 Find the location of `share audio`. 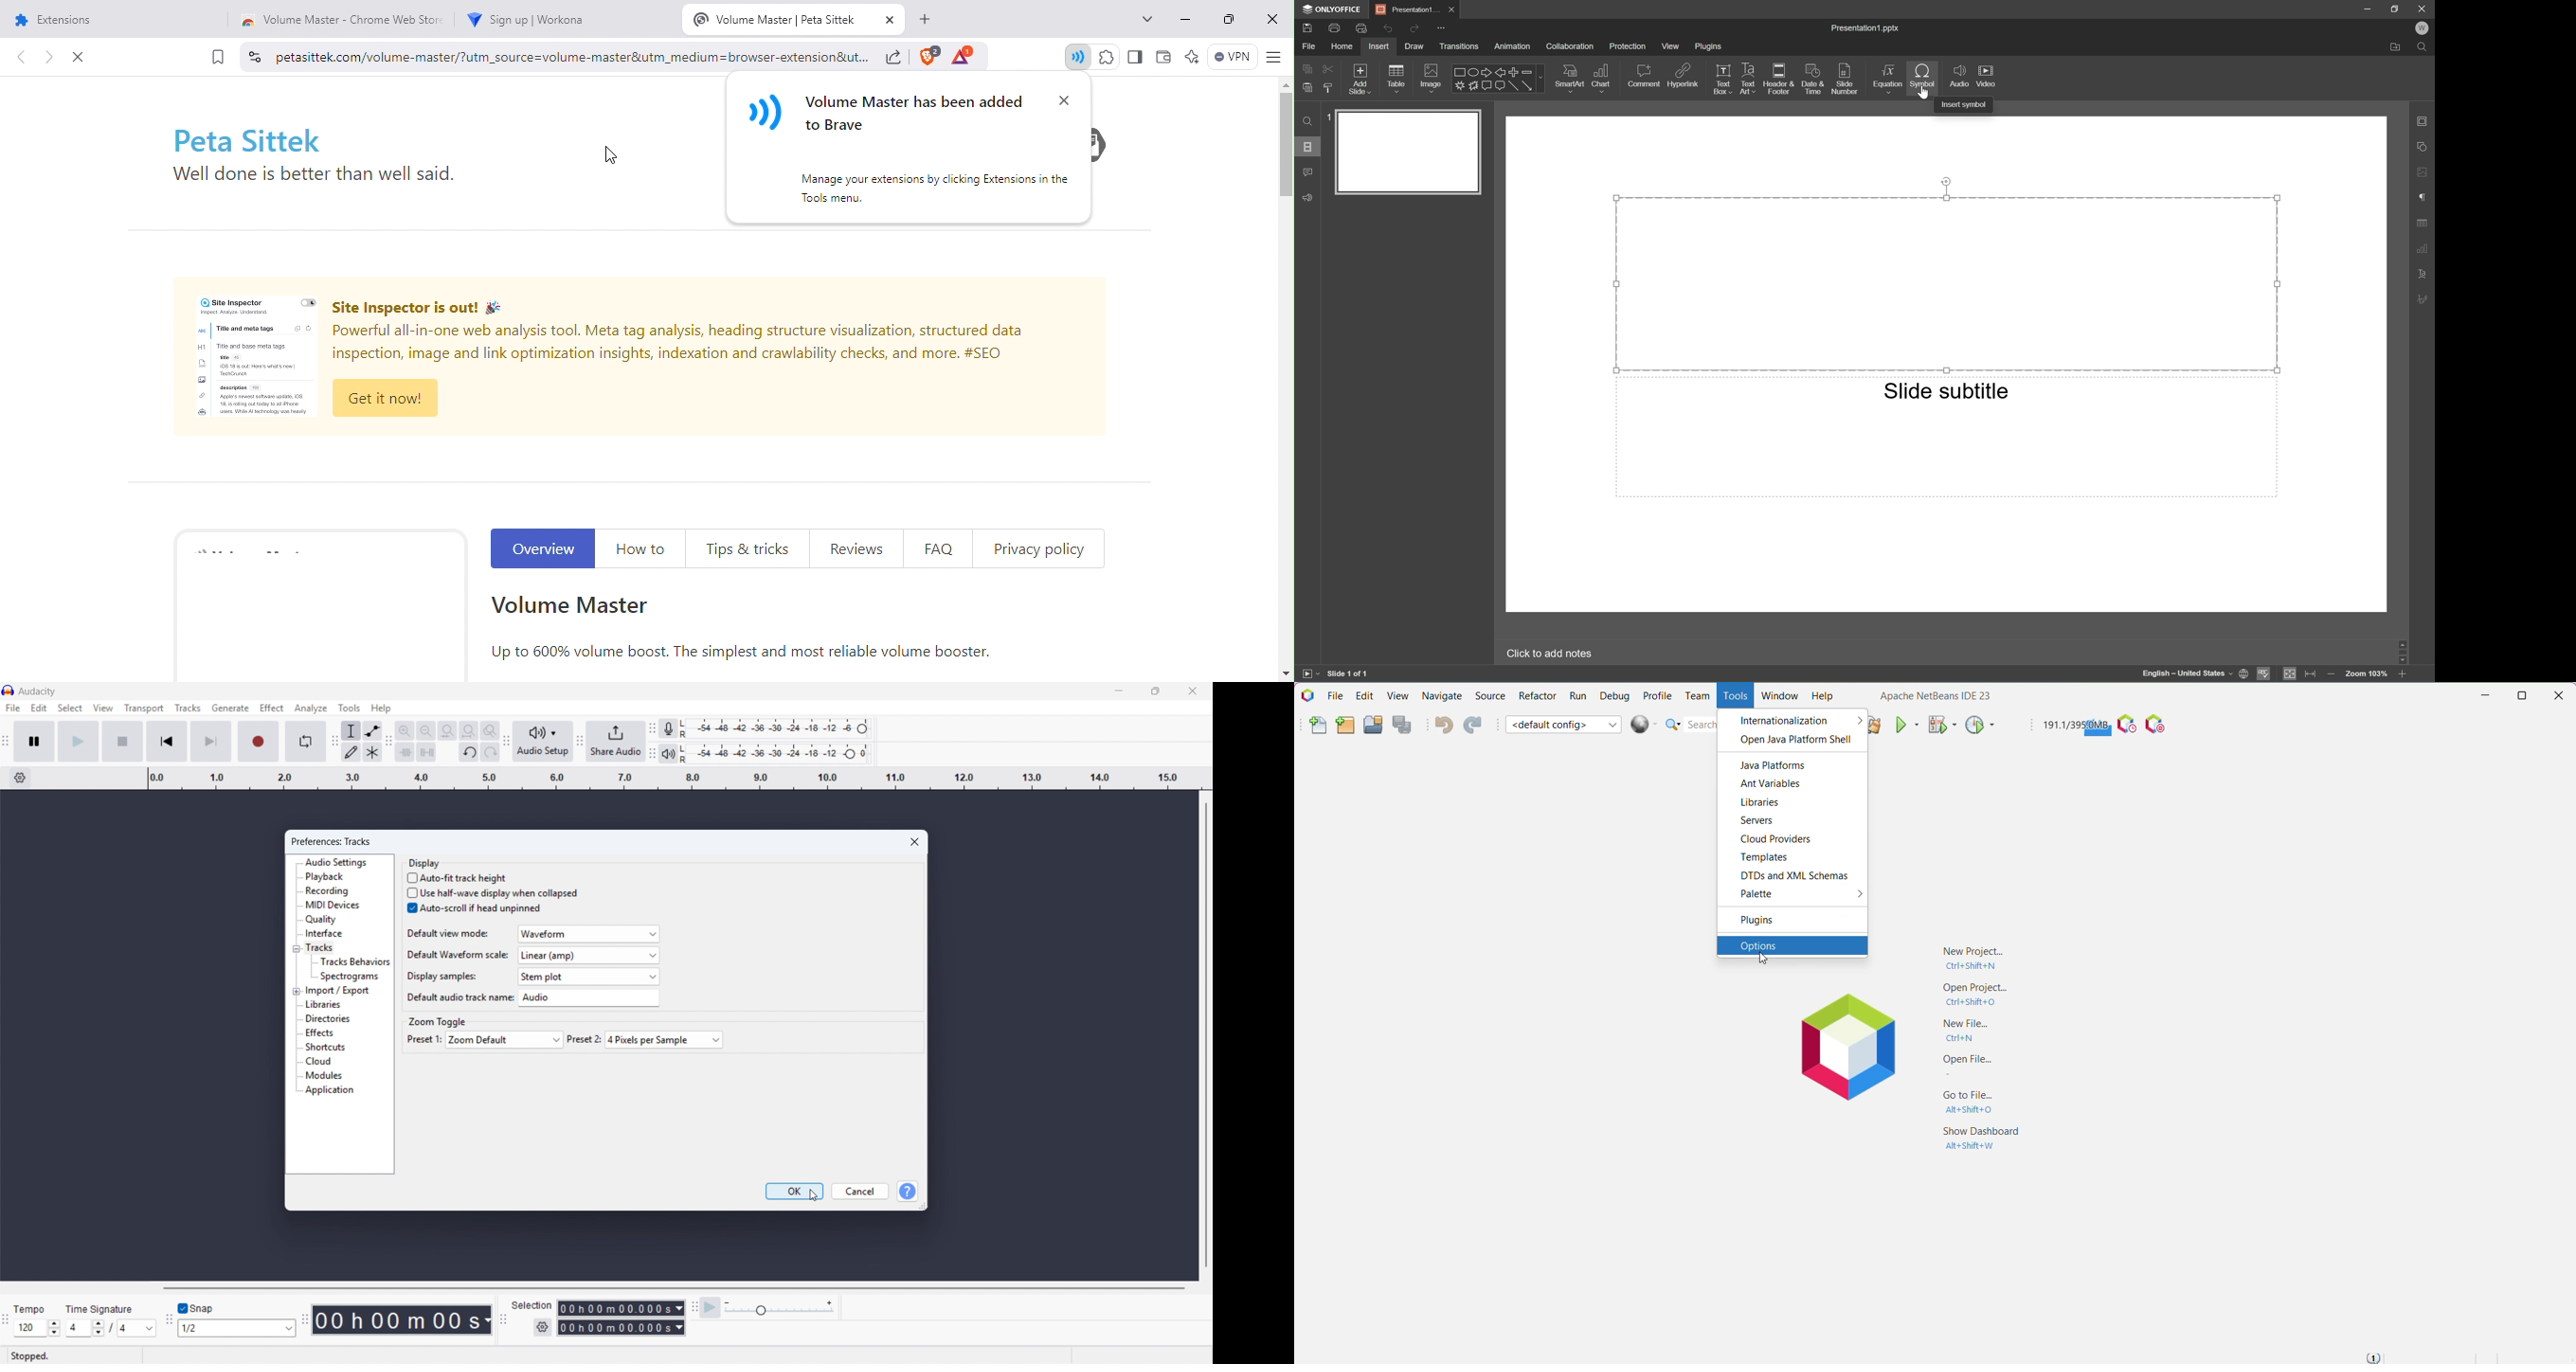

share audio is located at coordinates (616, 741).